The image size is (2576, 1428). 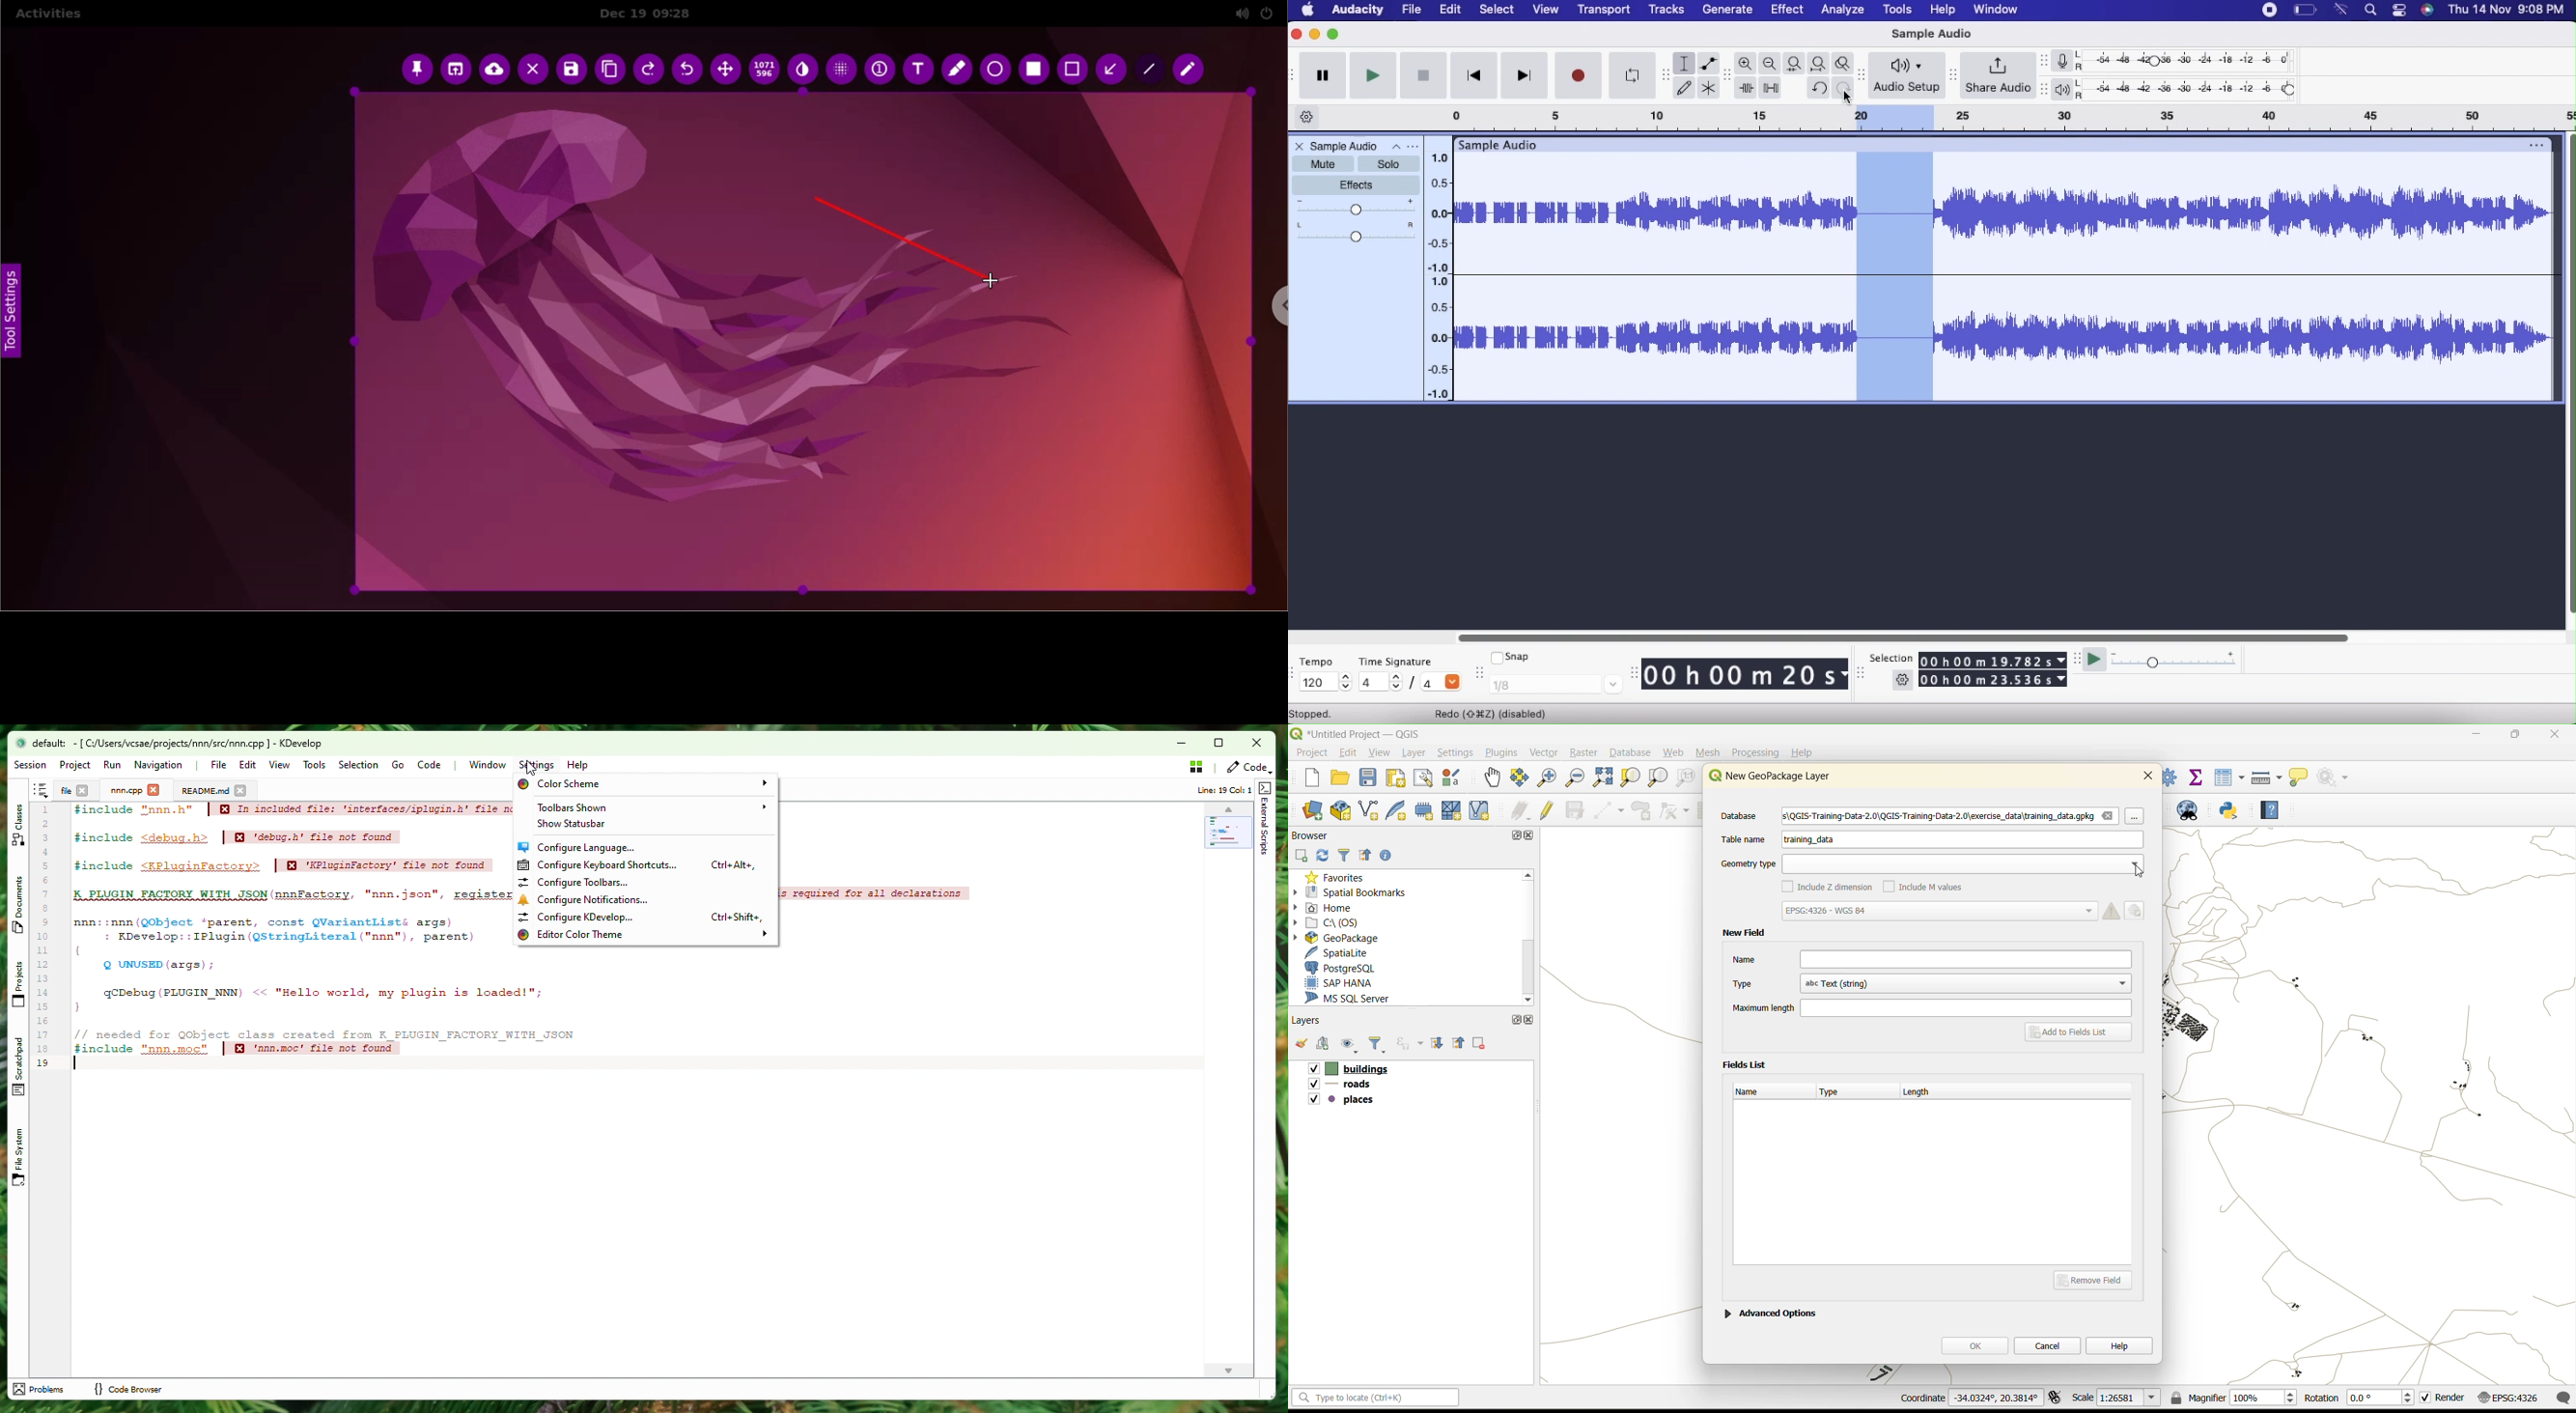 What do you see at coordinates (1300, 1046) in the screenshot?
I see `open` at bounding box center [1300, 1046].